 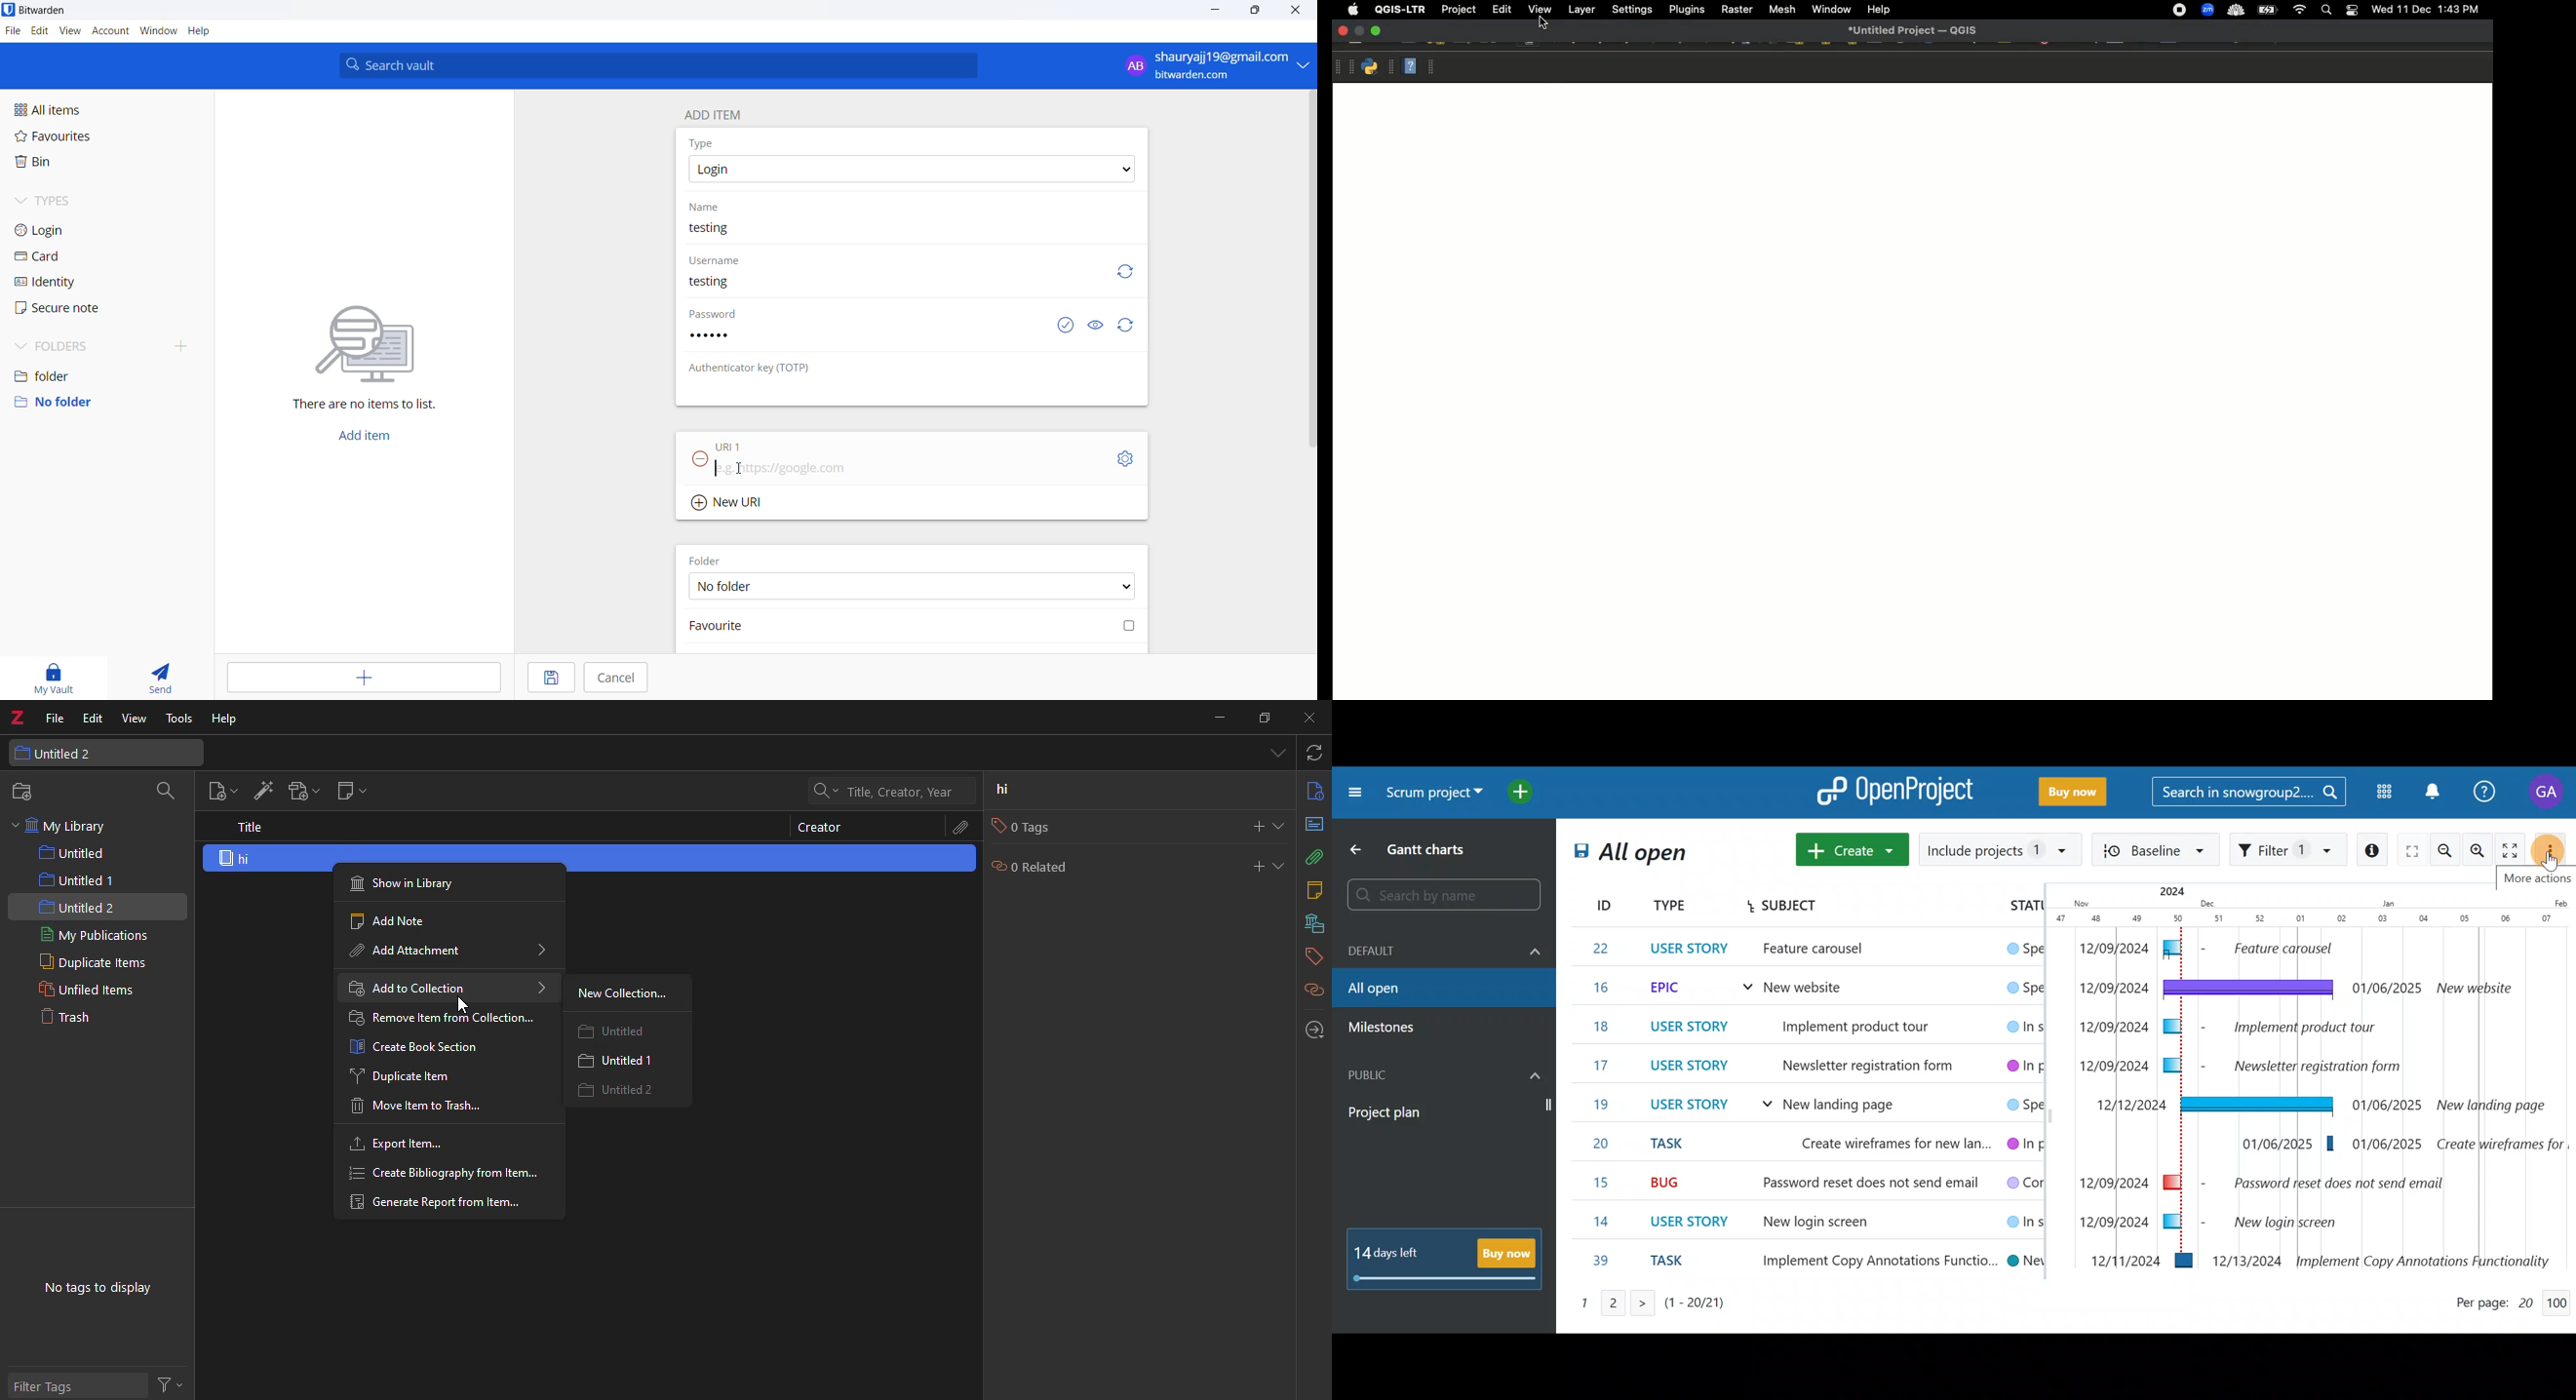 I want to click on untitled, so click(x=79, y=853).